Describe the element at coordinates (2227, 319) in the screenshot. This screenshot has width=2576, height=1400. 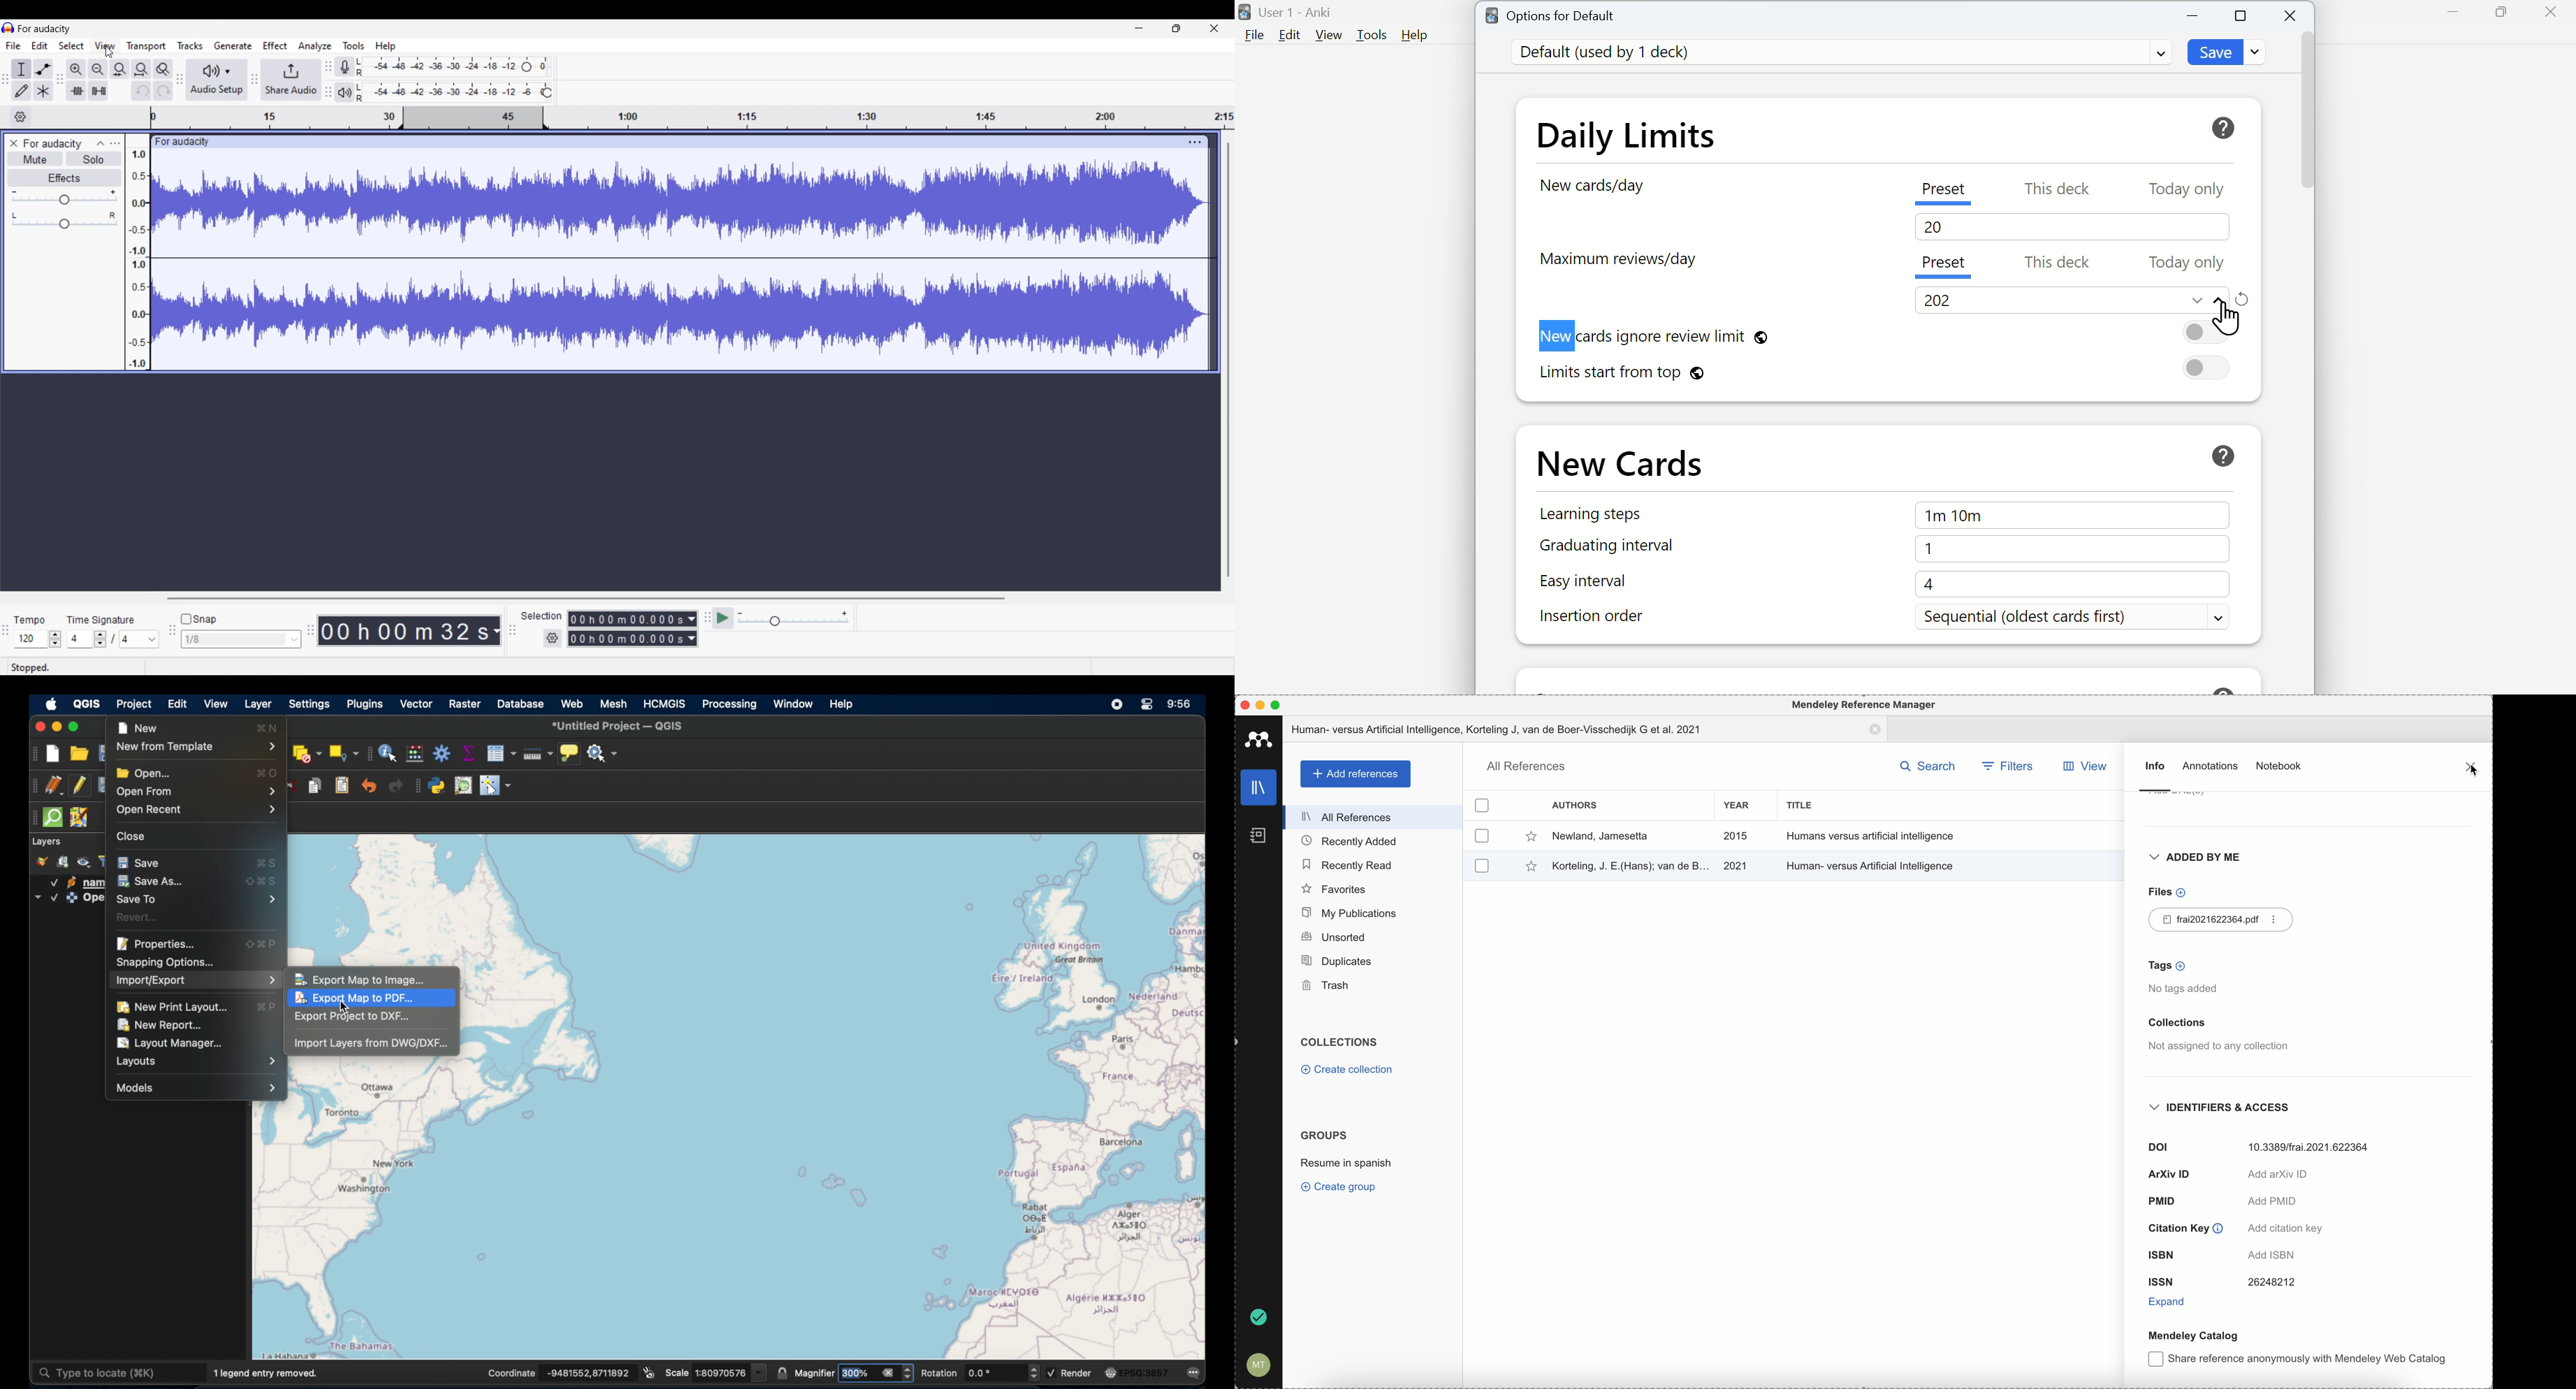
I see `Cursor` at that location.